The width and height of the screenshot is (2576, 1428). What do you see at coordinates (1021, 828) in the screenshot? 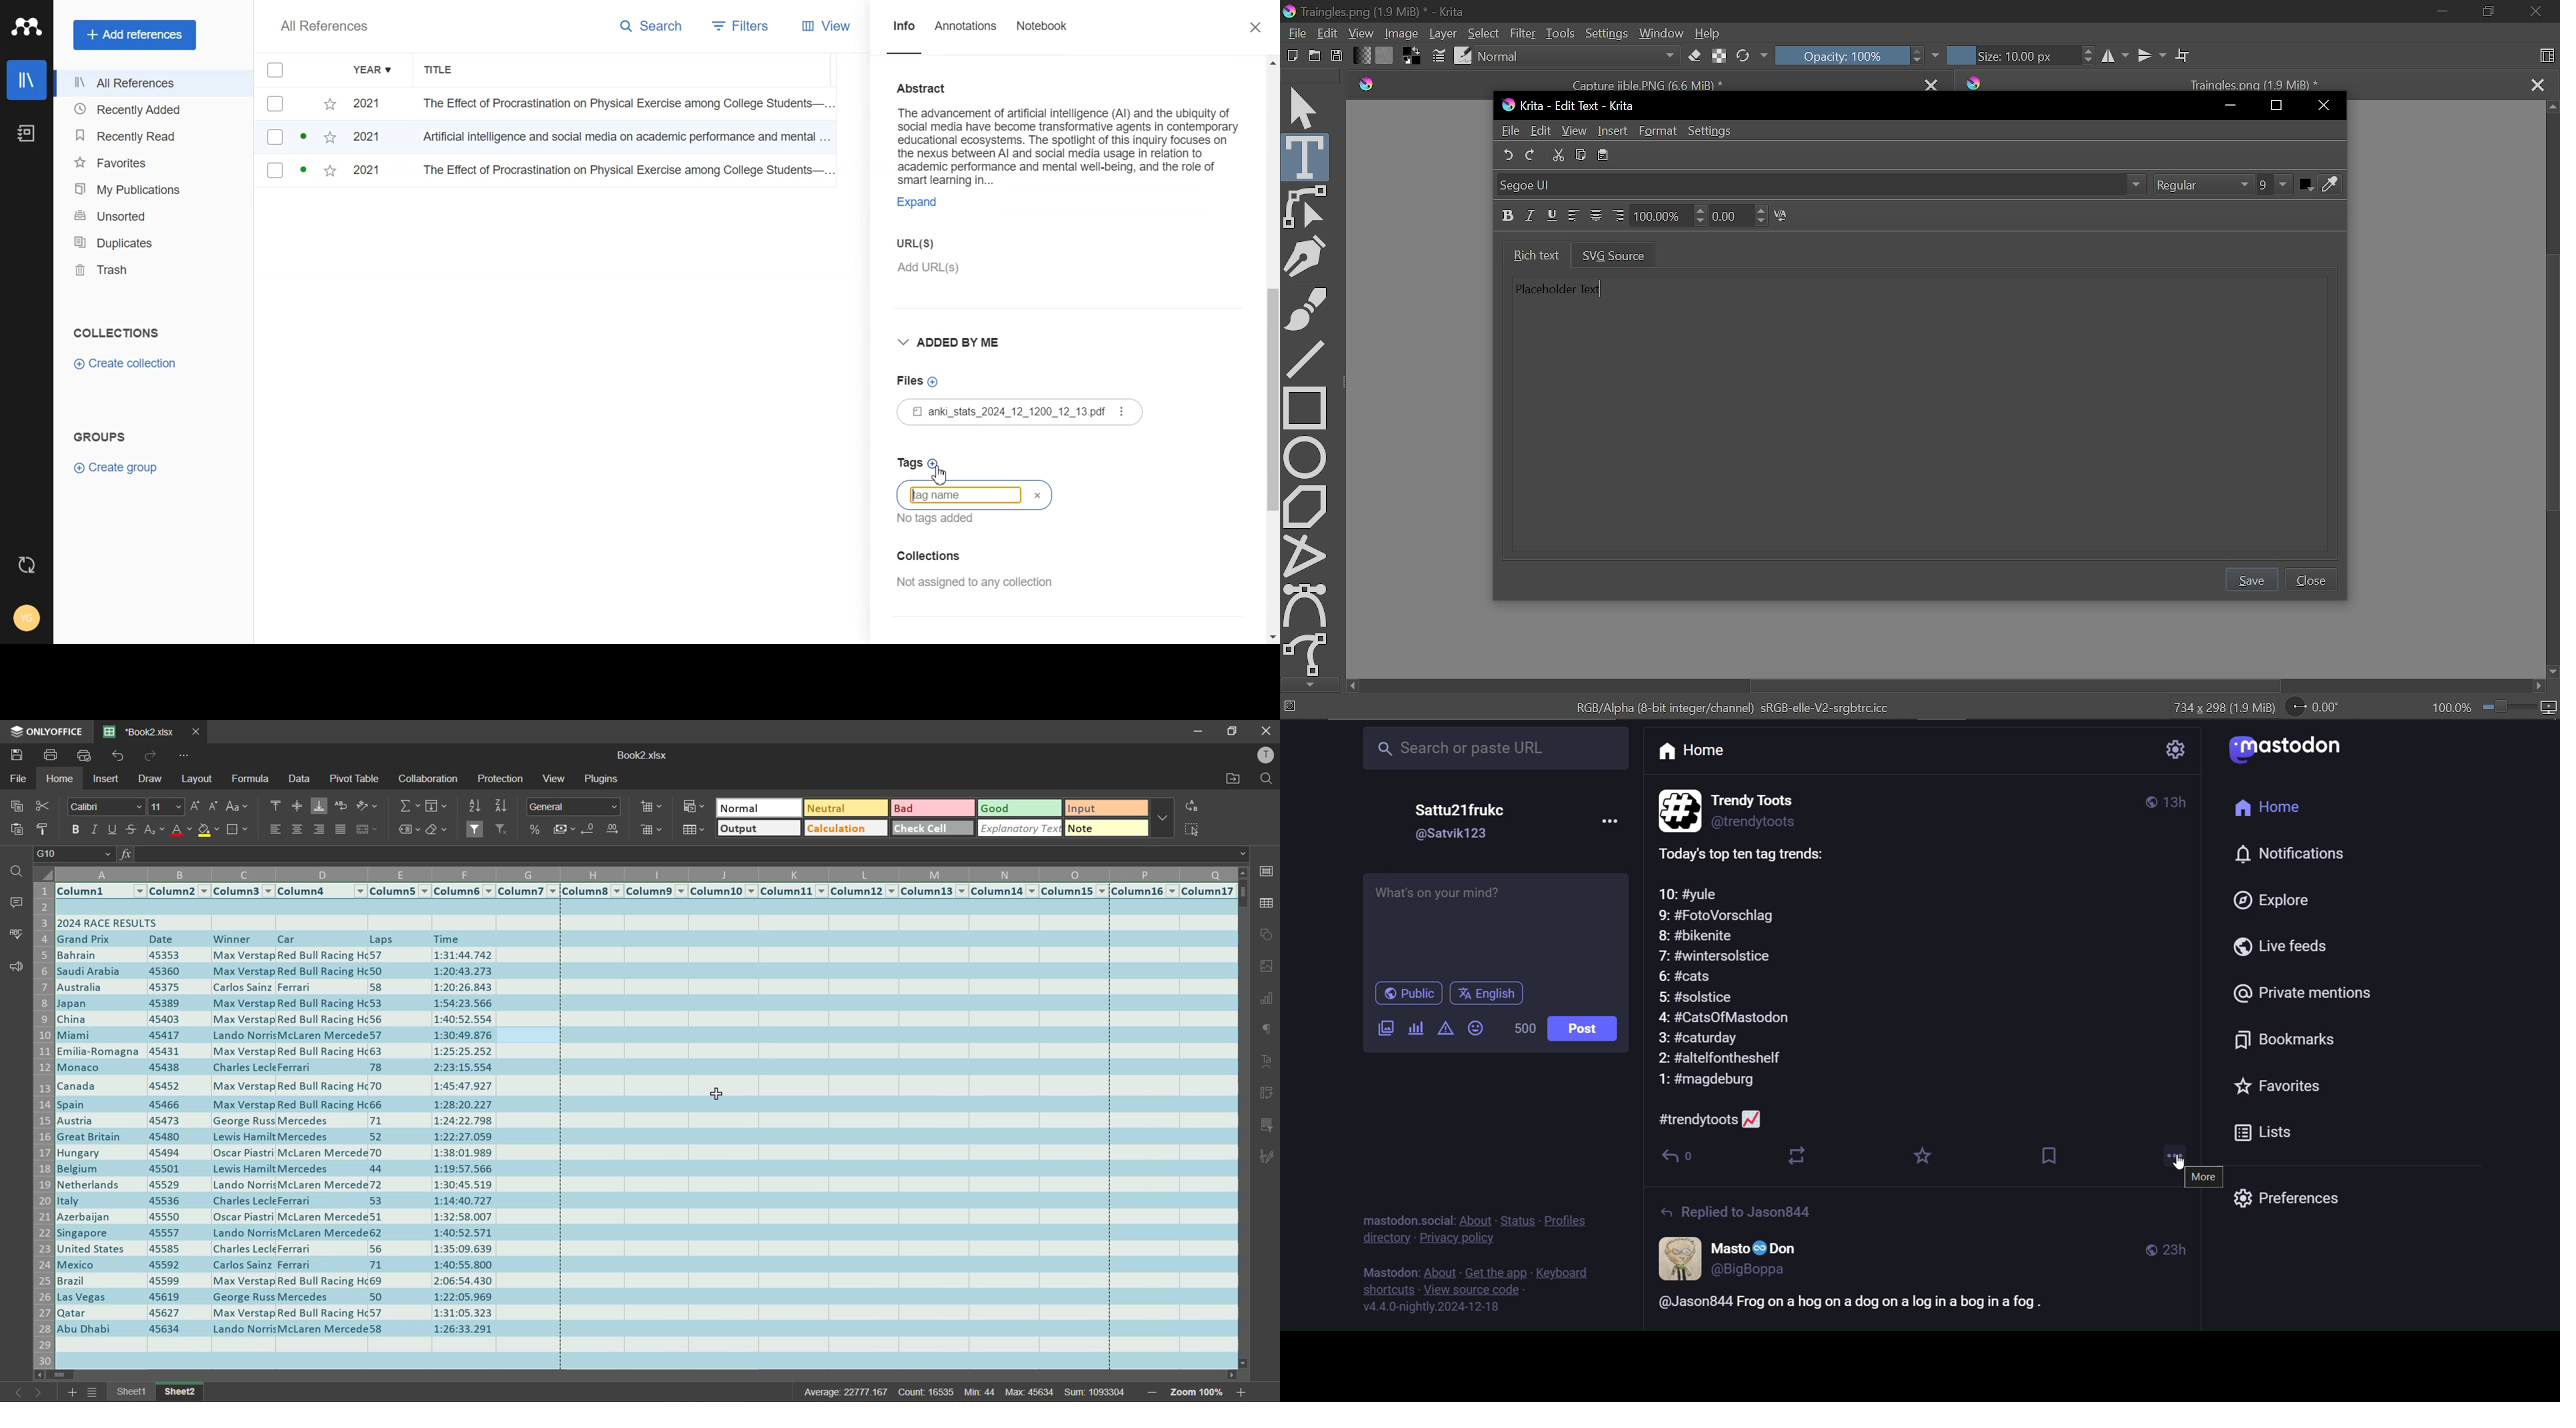
I see `explanatory text` at bounding box center [1021, 828].